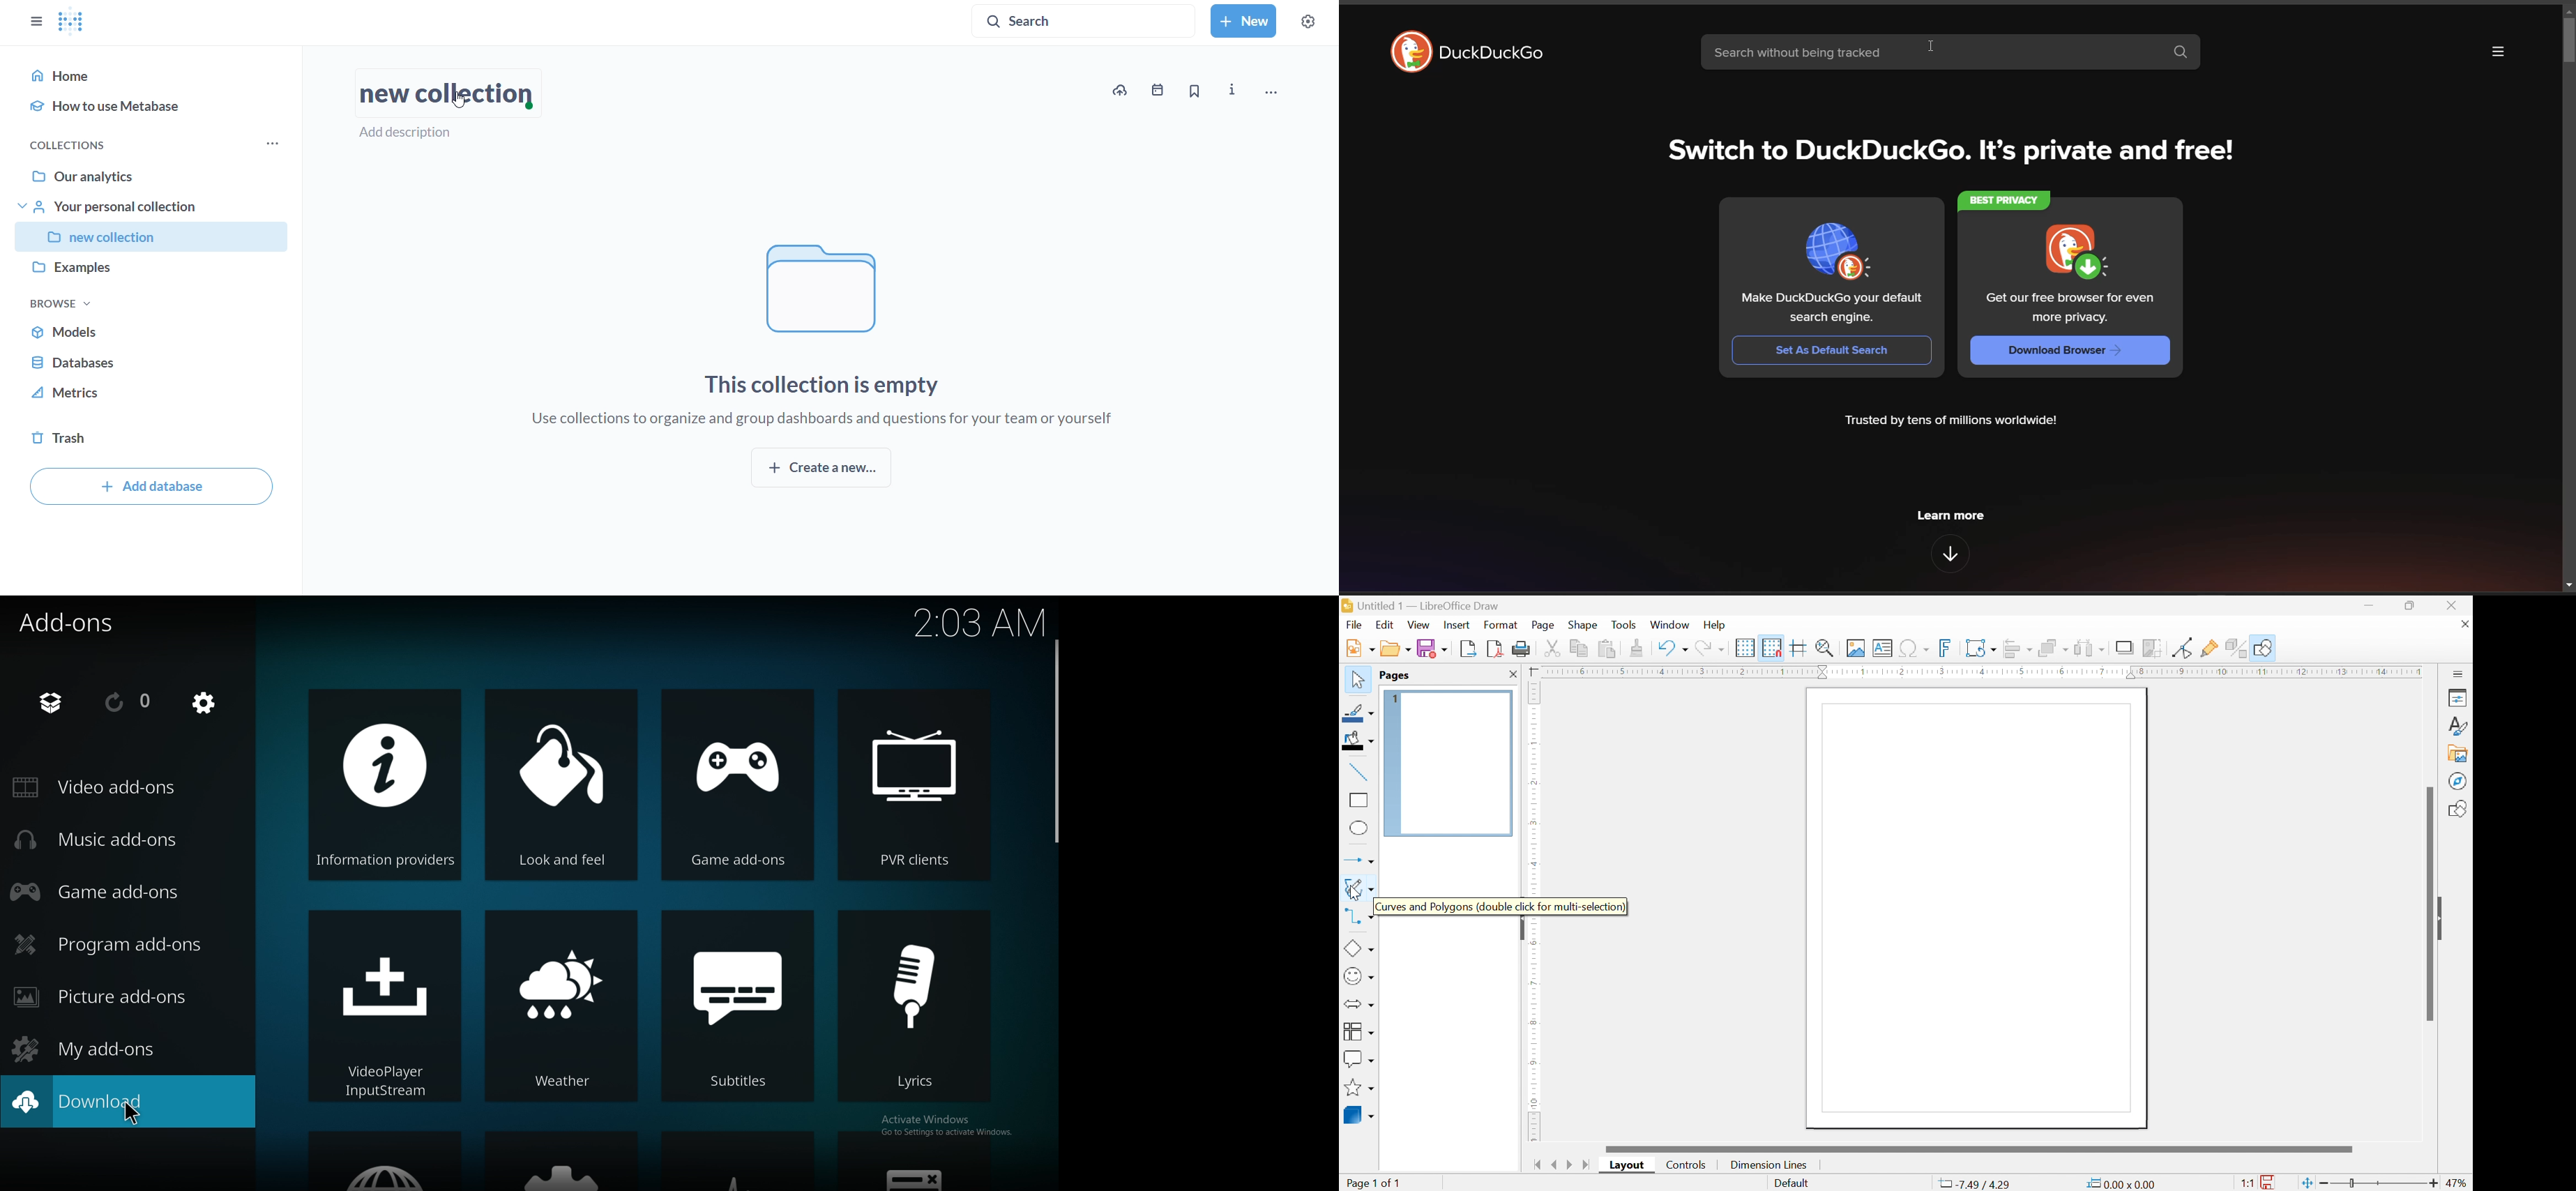  What do you see at coordinates (131, 702) in the screenshot?
I see `reload` at bounding box center [131, 702].